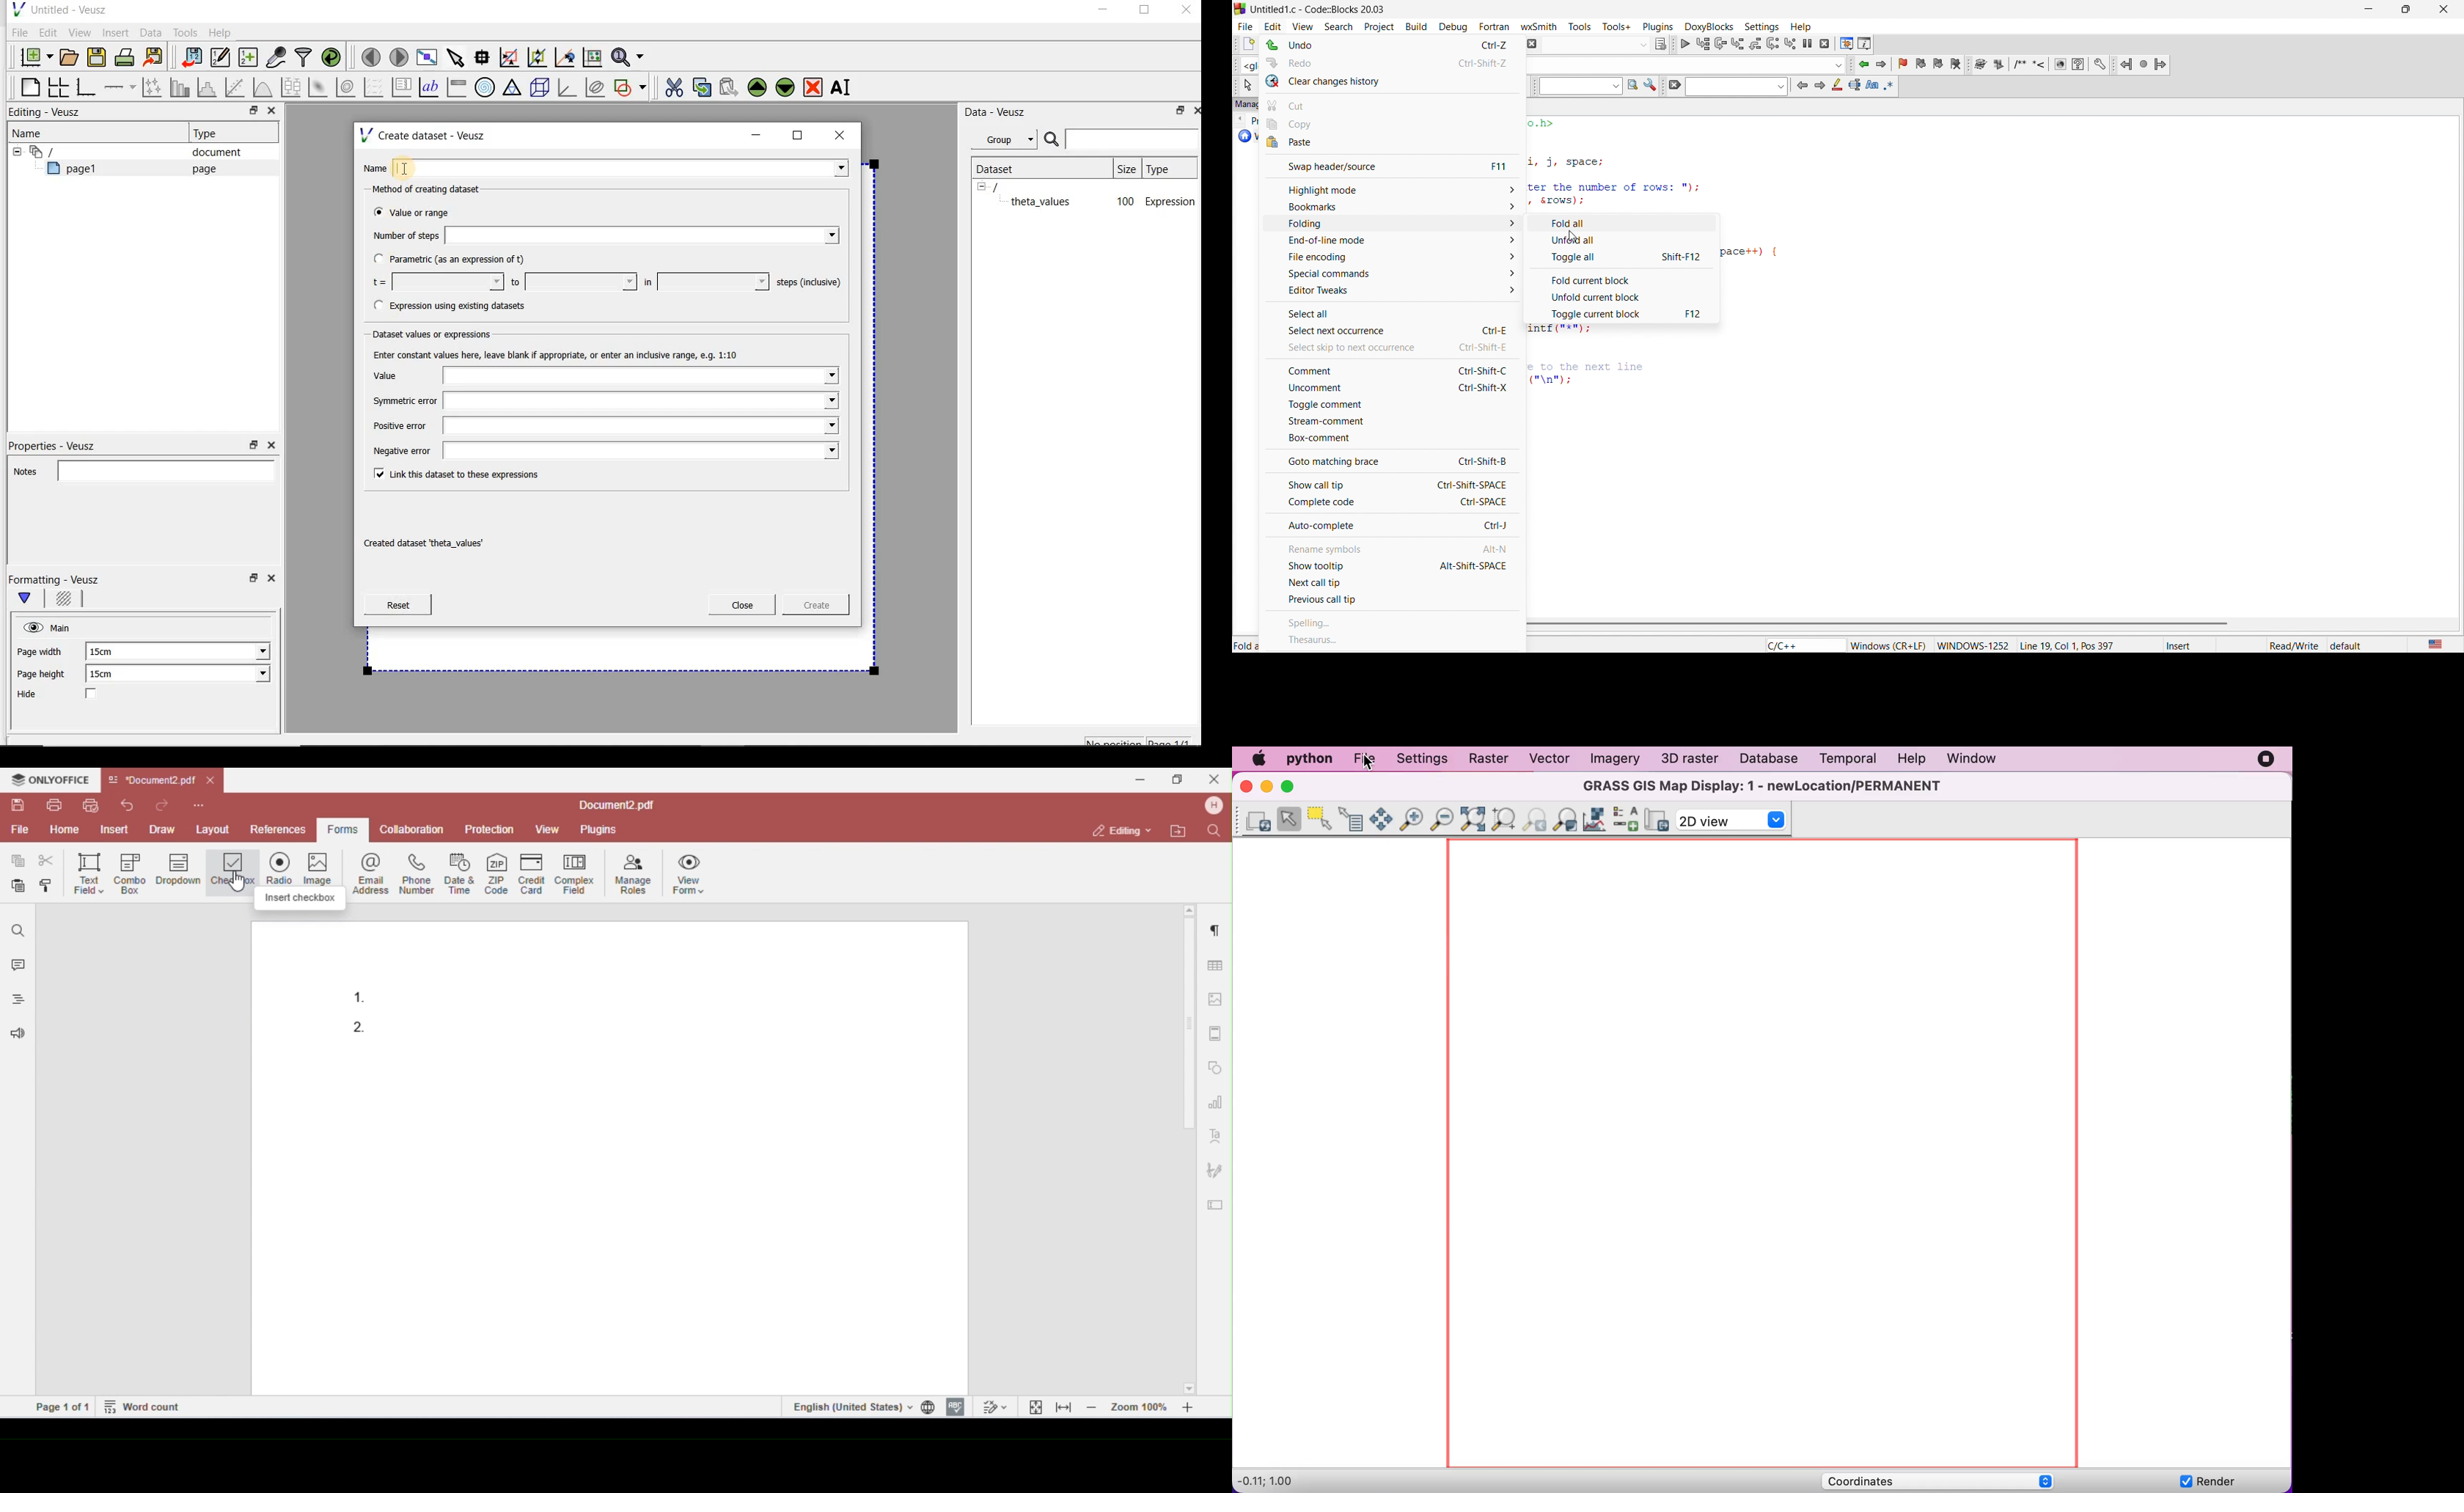 The image size is (2464, 1512). What do you see at coordinates (1102, 11) in the screenshot?
I see `minimize` at bounding box center [1102, 11].